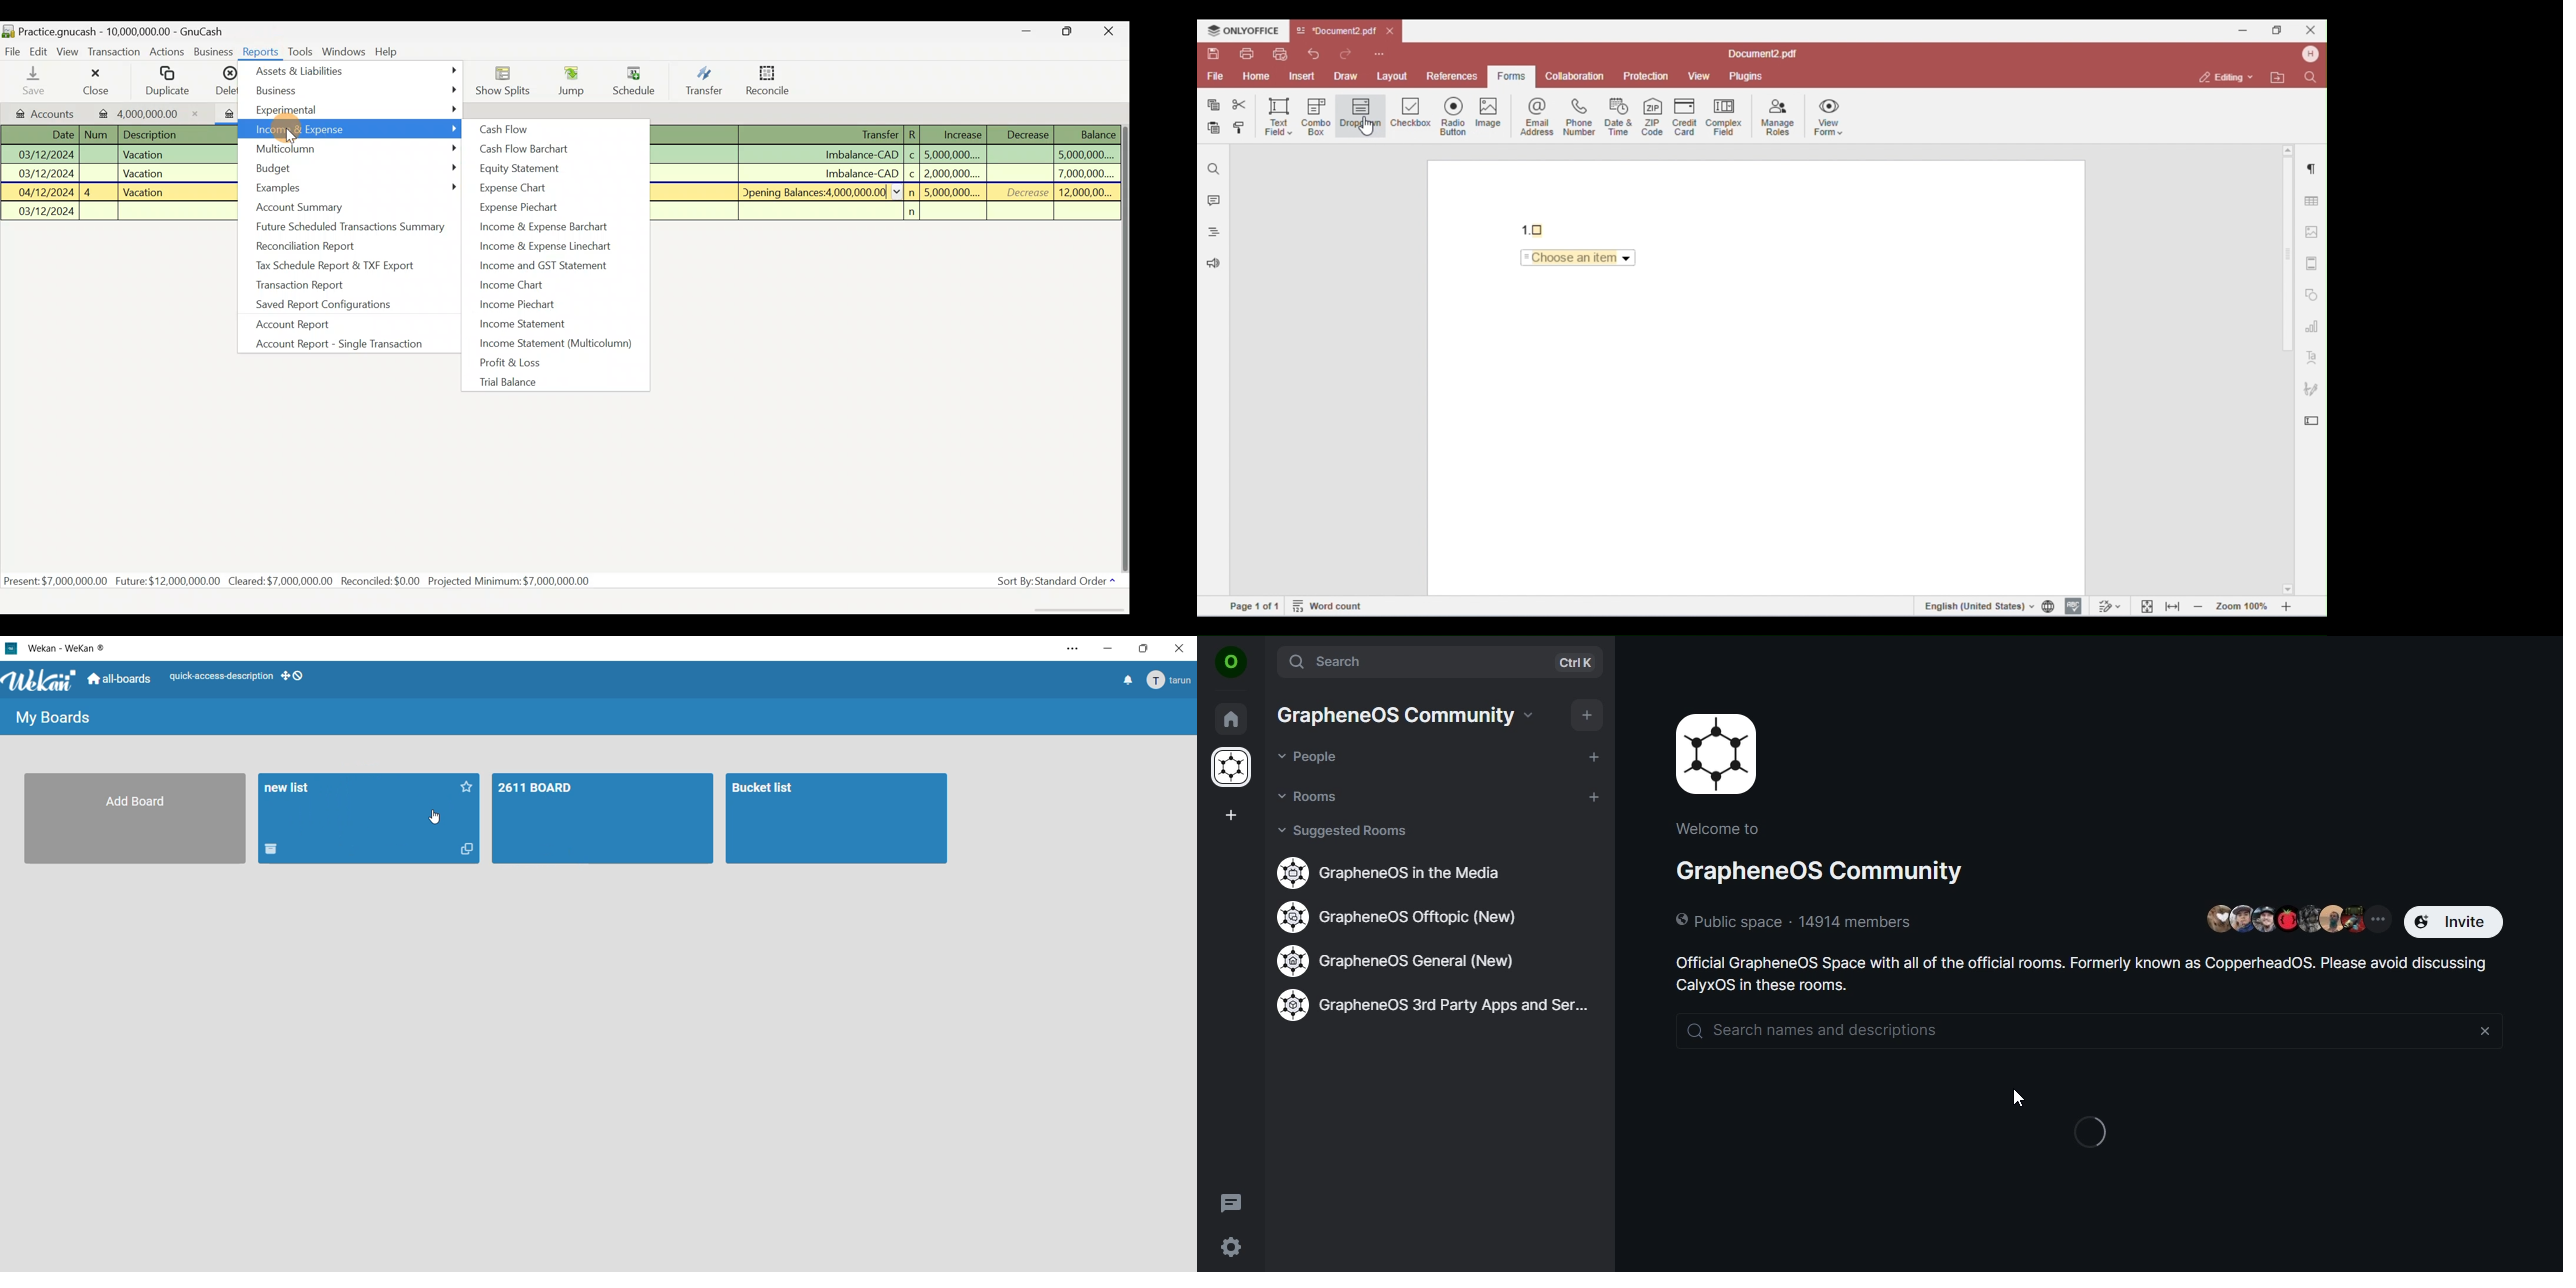 This screenshot has height=1288, width=2576. Describe the element at coordinates (144, 154) in the screenshot. I see `Vacation` at that location.